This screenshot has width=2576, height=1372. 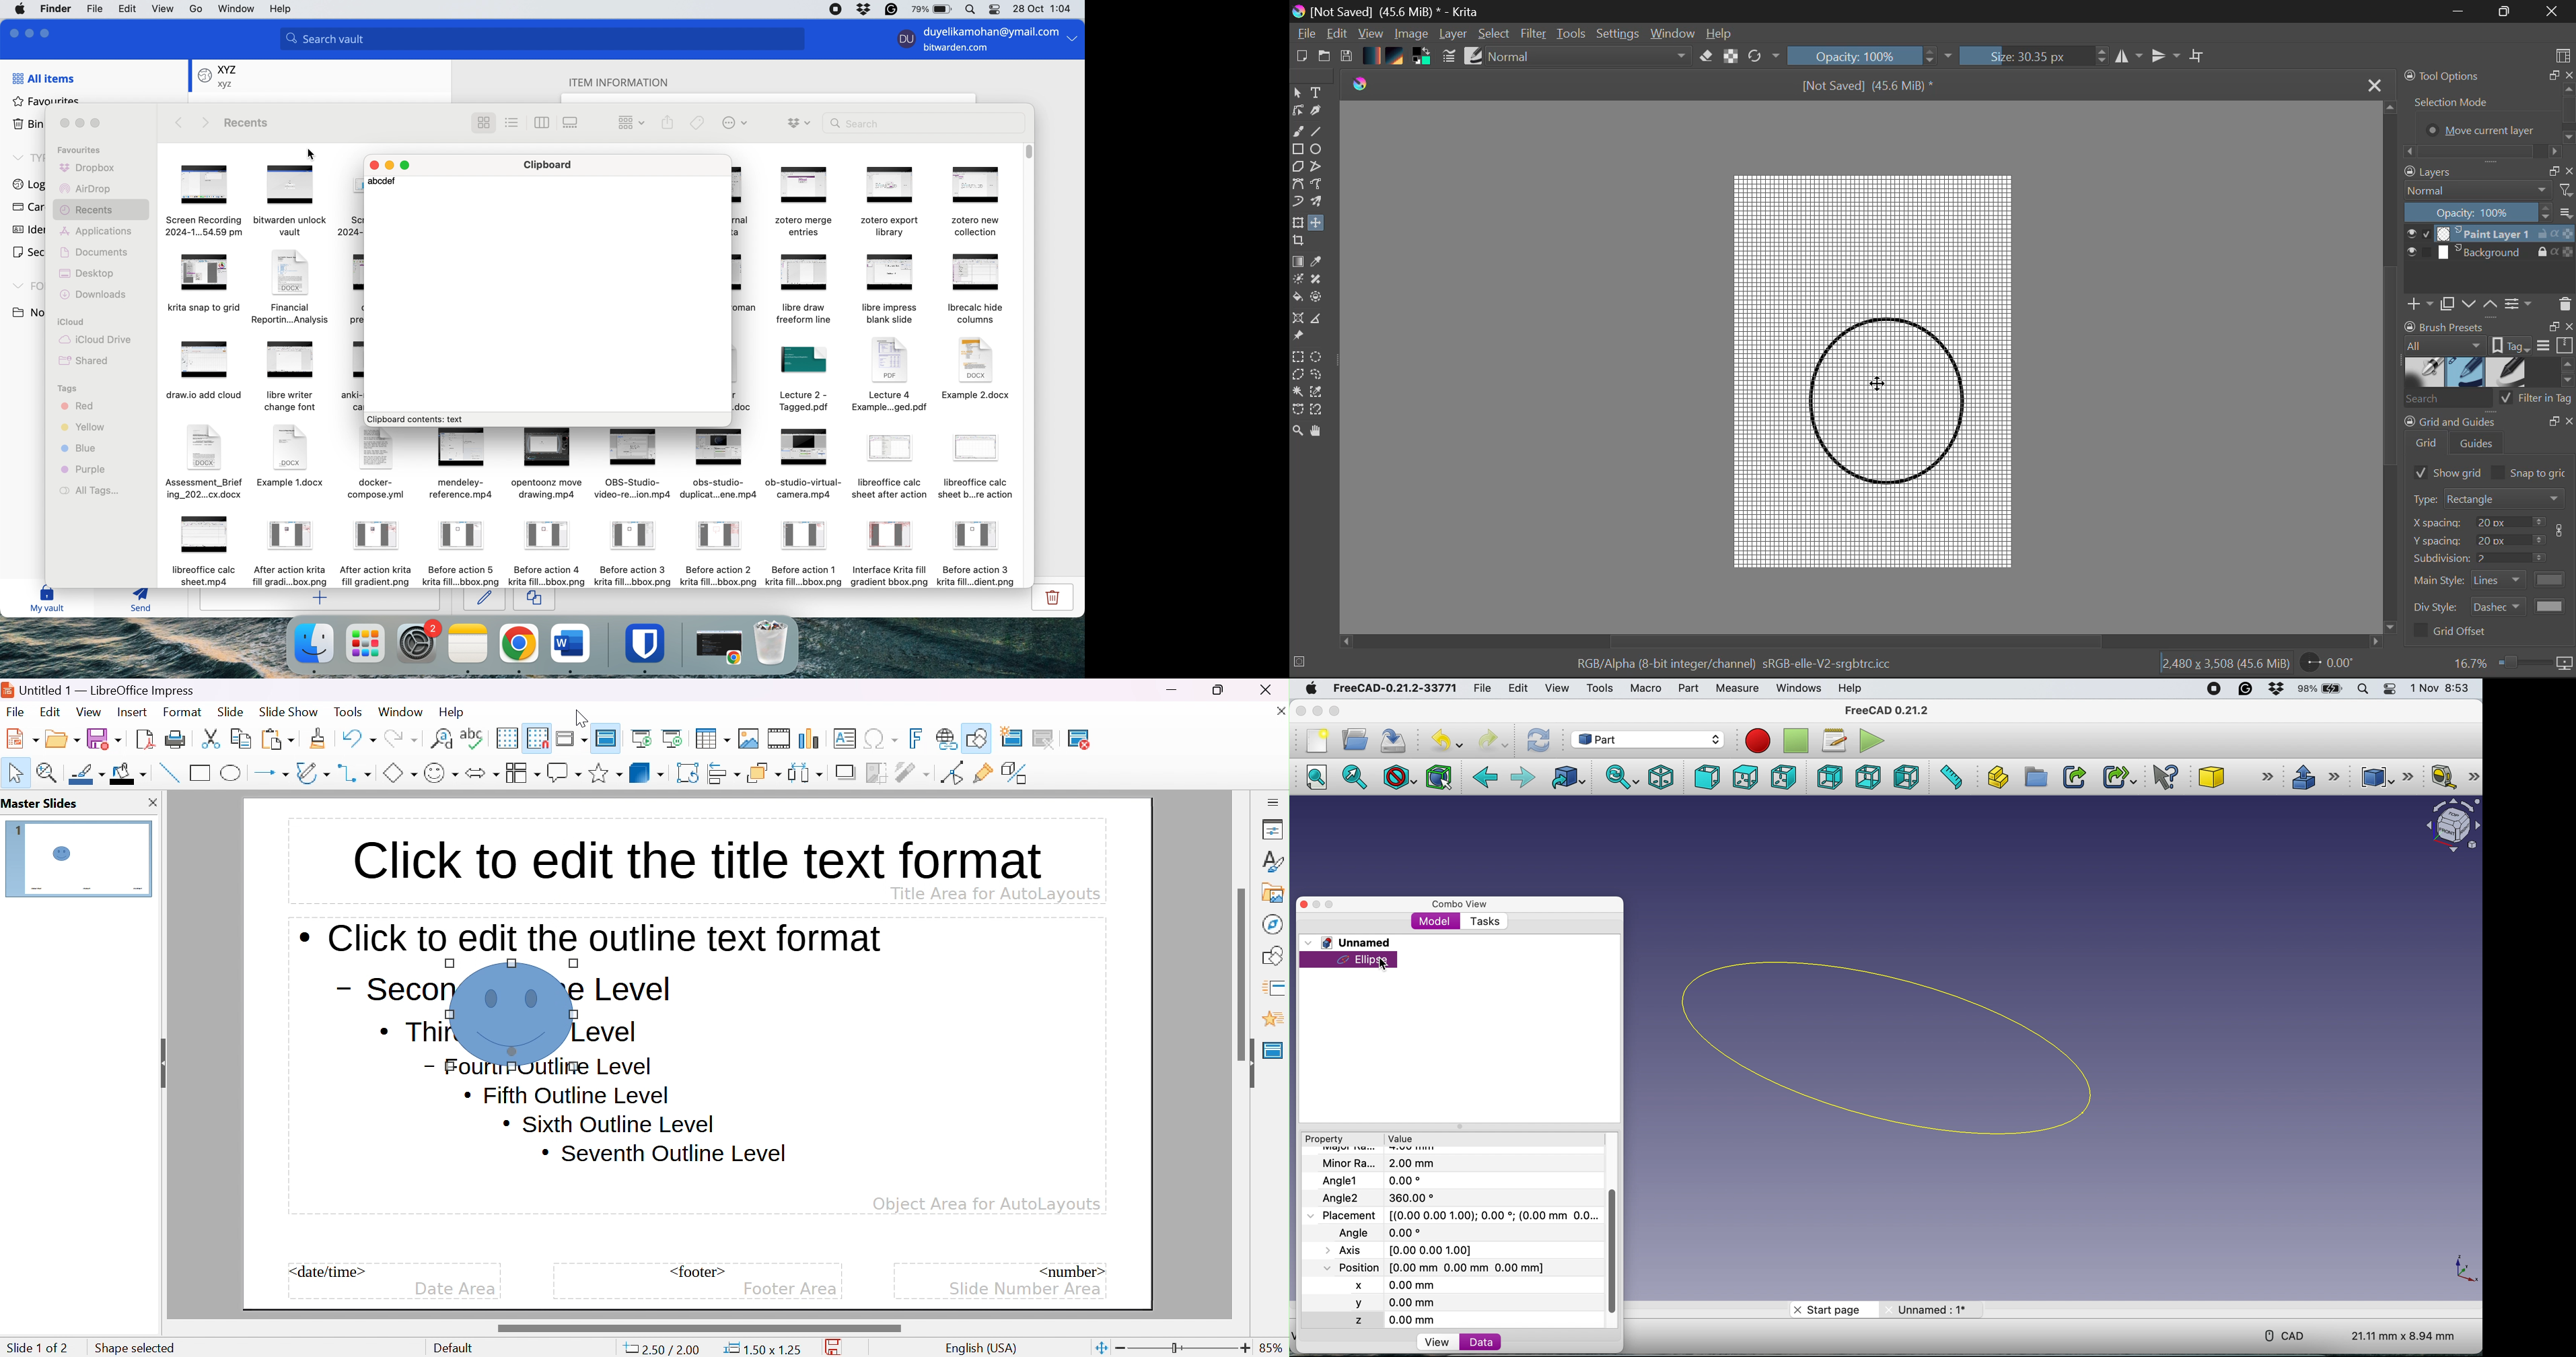 I want to click on login email id, so click(x=988, y=30).